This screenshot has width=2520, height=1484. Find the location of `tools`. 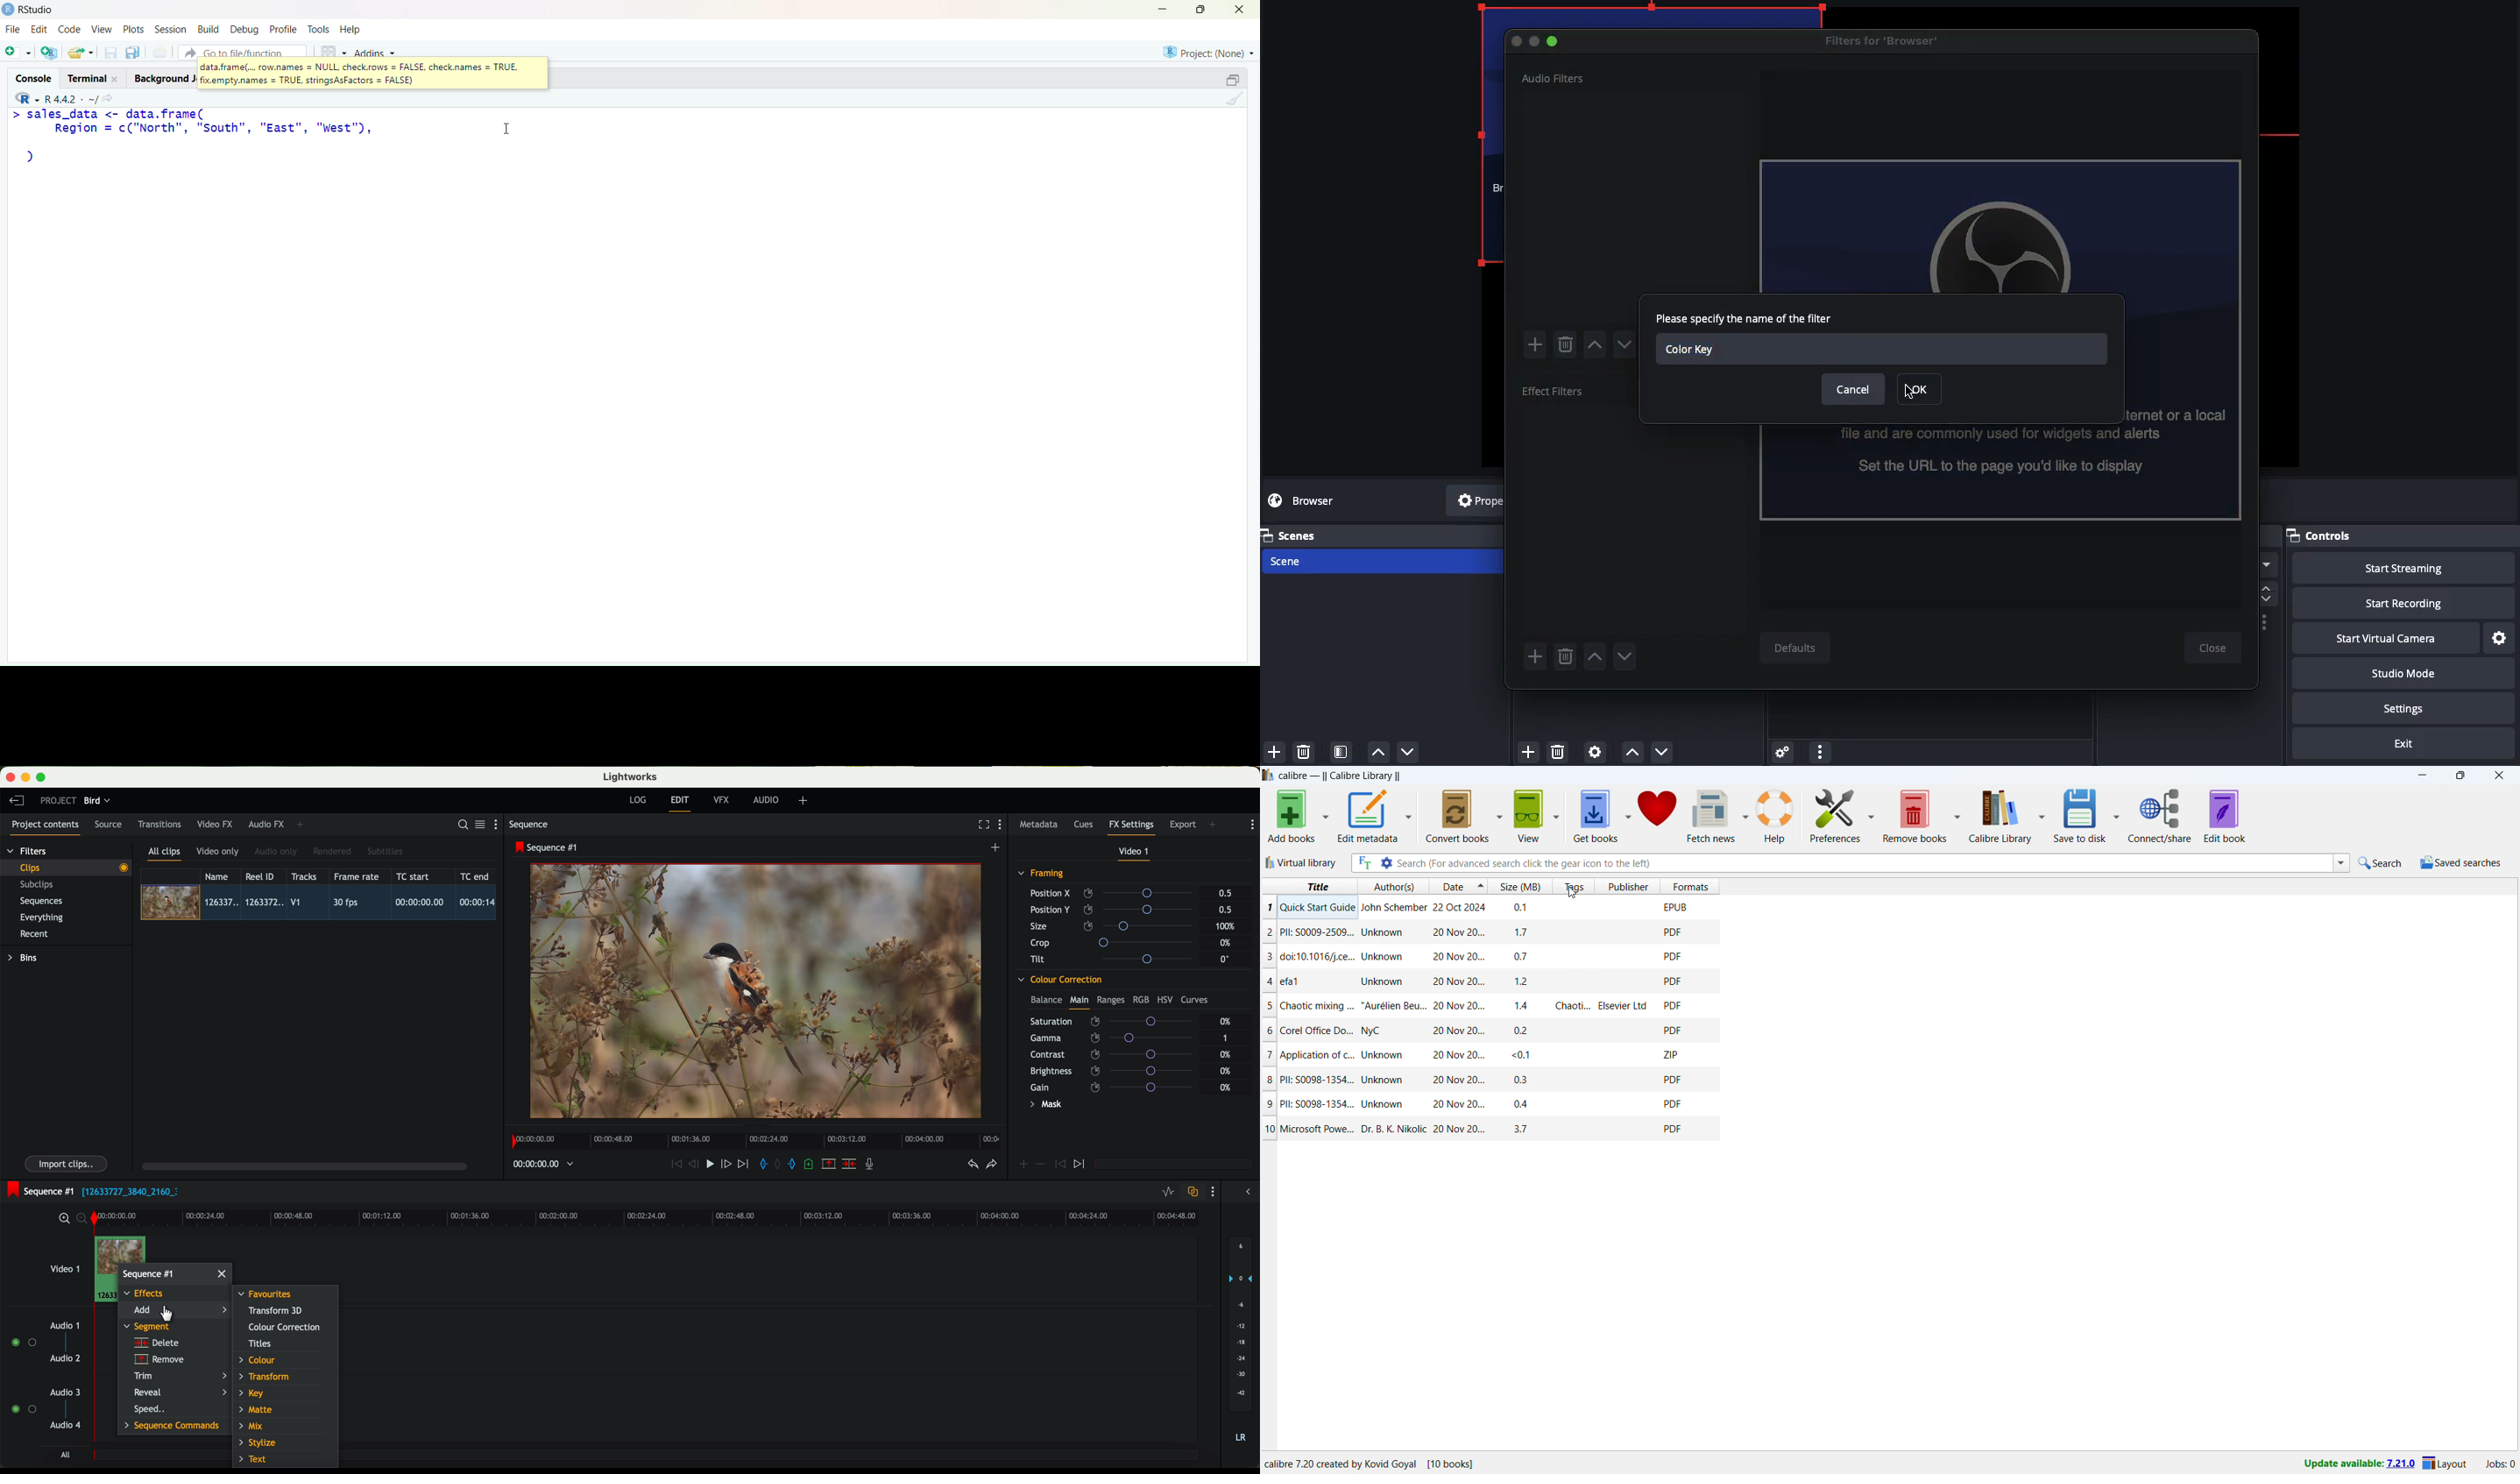

tools is located at coordinates (318, 29).